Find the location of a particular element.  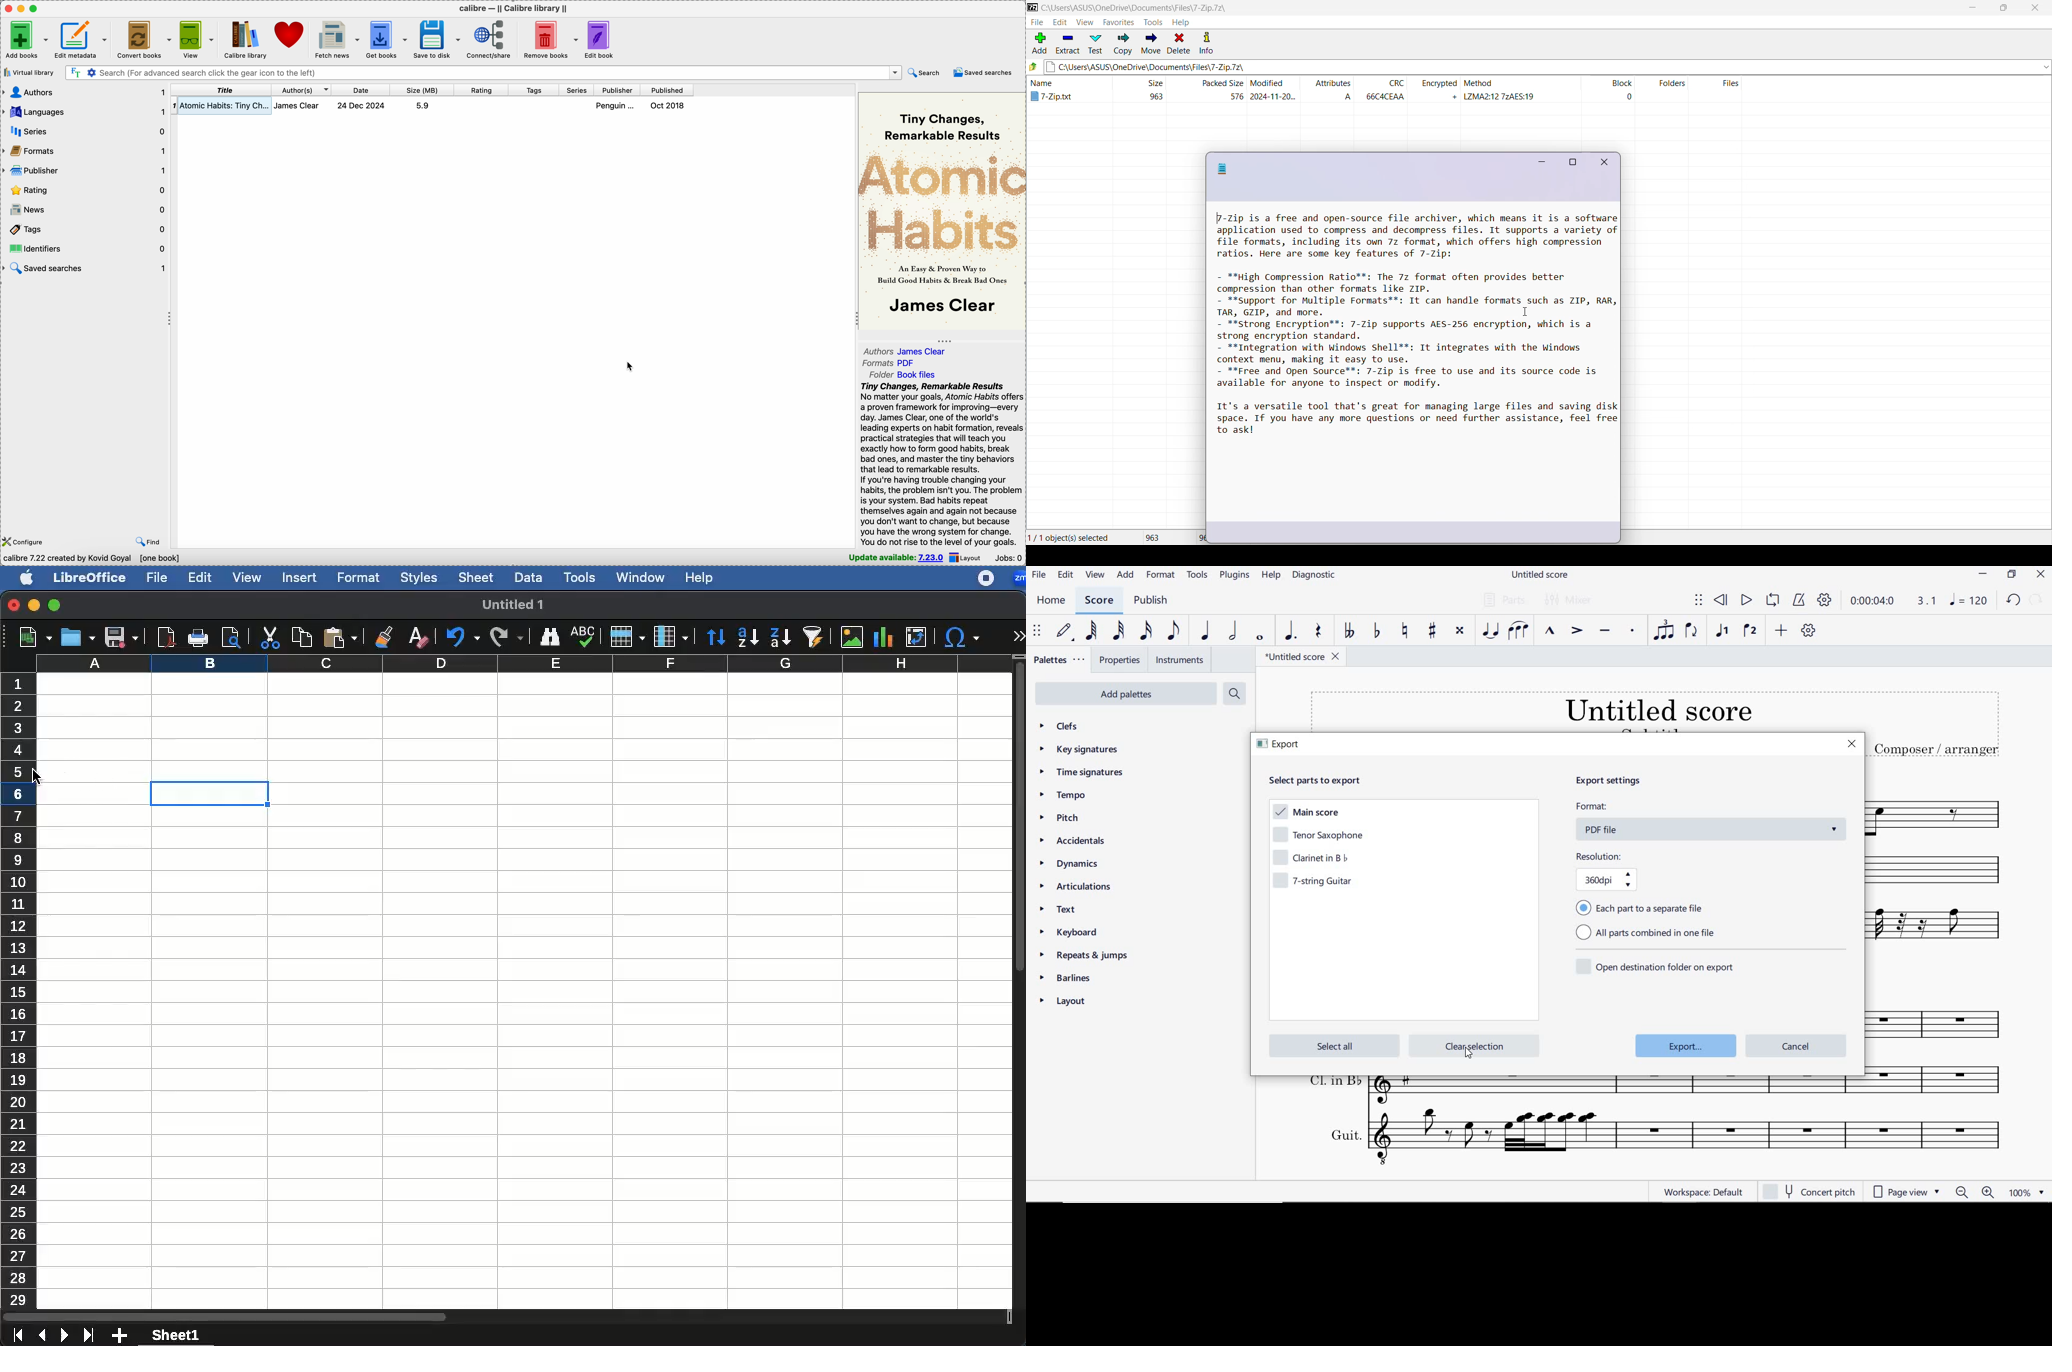

Tenor Saxophone is located at coordinates (1940, 812).